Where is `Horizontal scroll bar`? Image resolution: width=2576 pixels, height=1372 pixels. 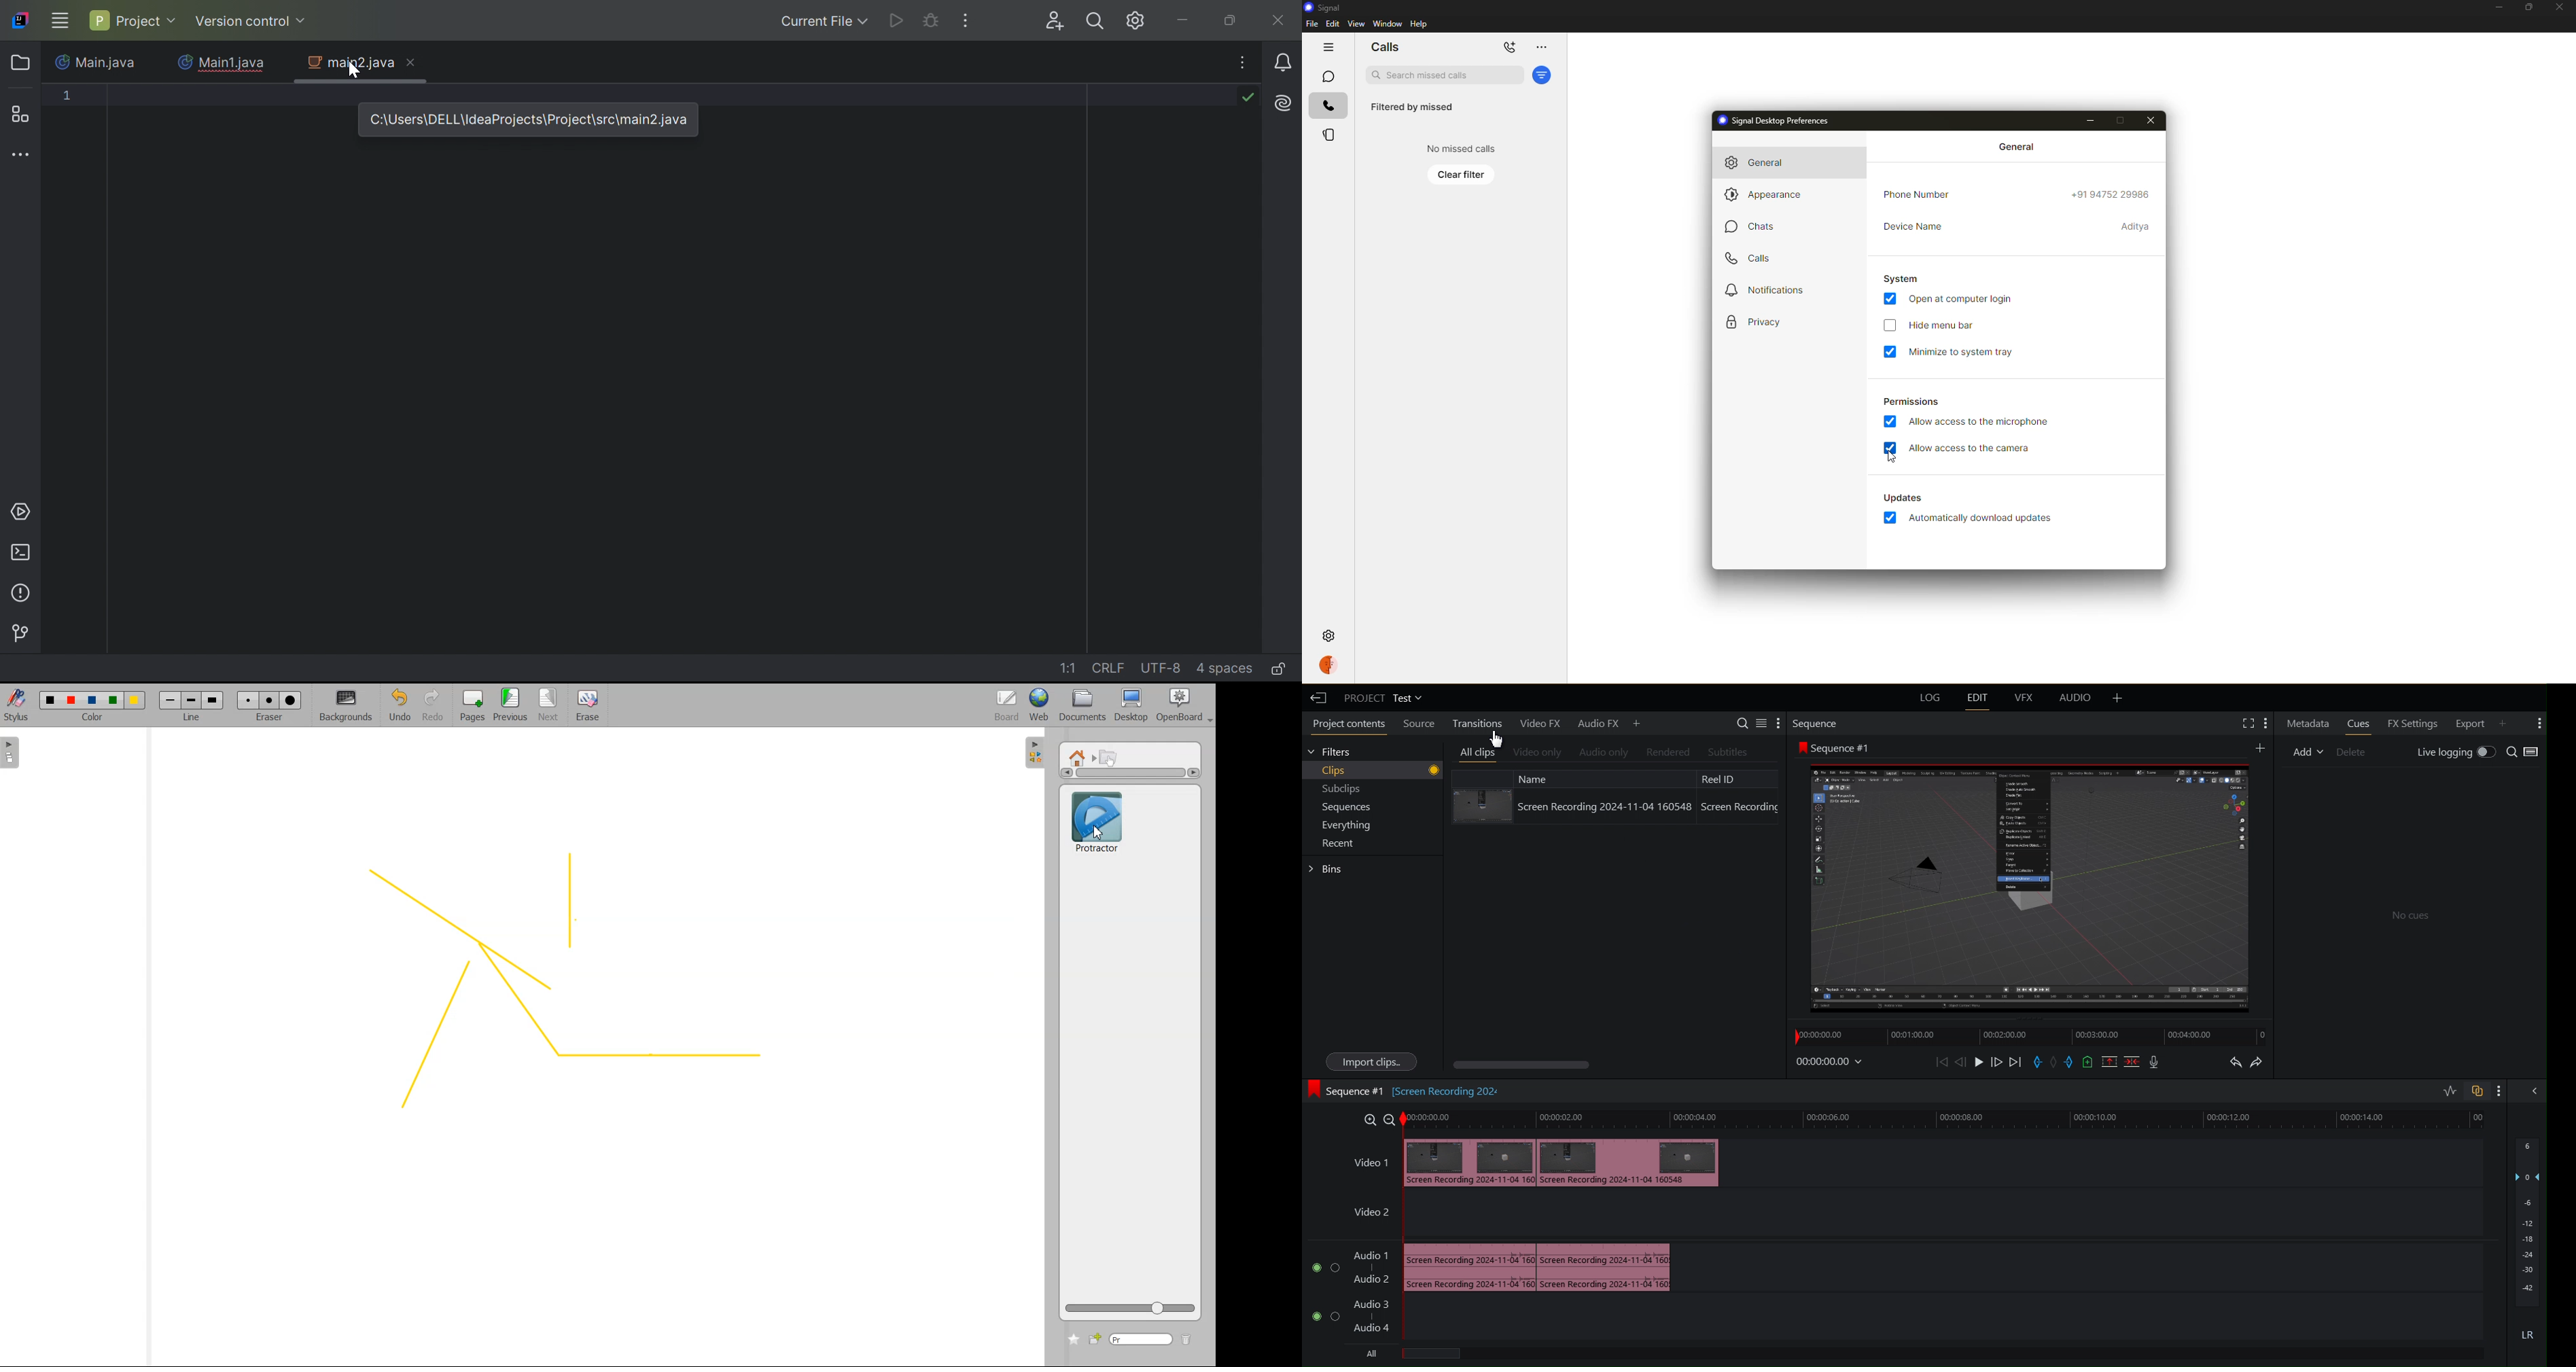
Horizontal scroll bar is located at coordinates (1520, 1066).